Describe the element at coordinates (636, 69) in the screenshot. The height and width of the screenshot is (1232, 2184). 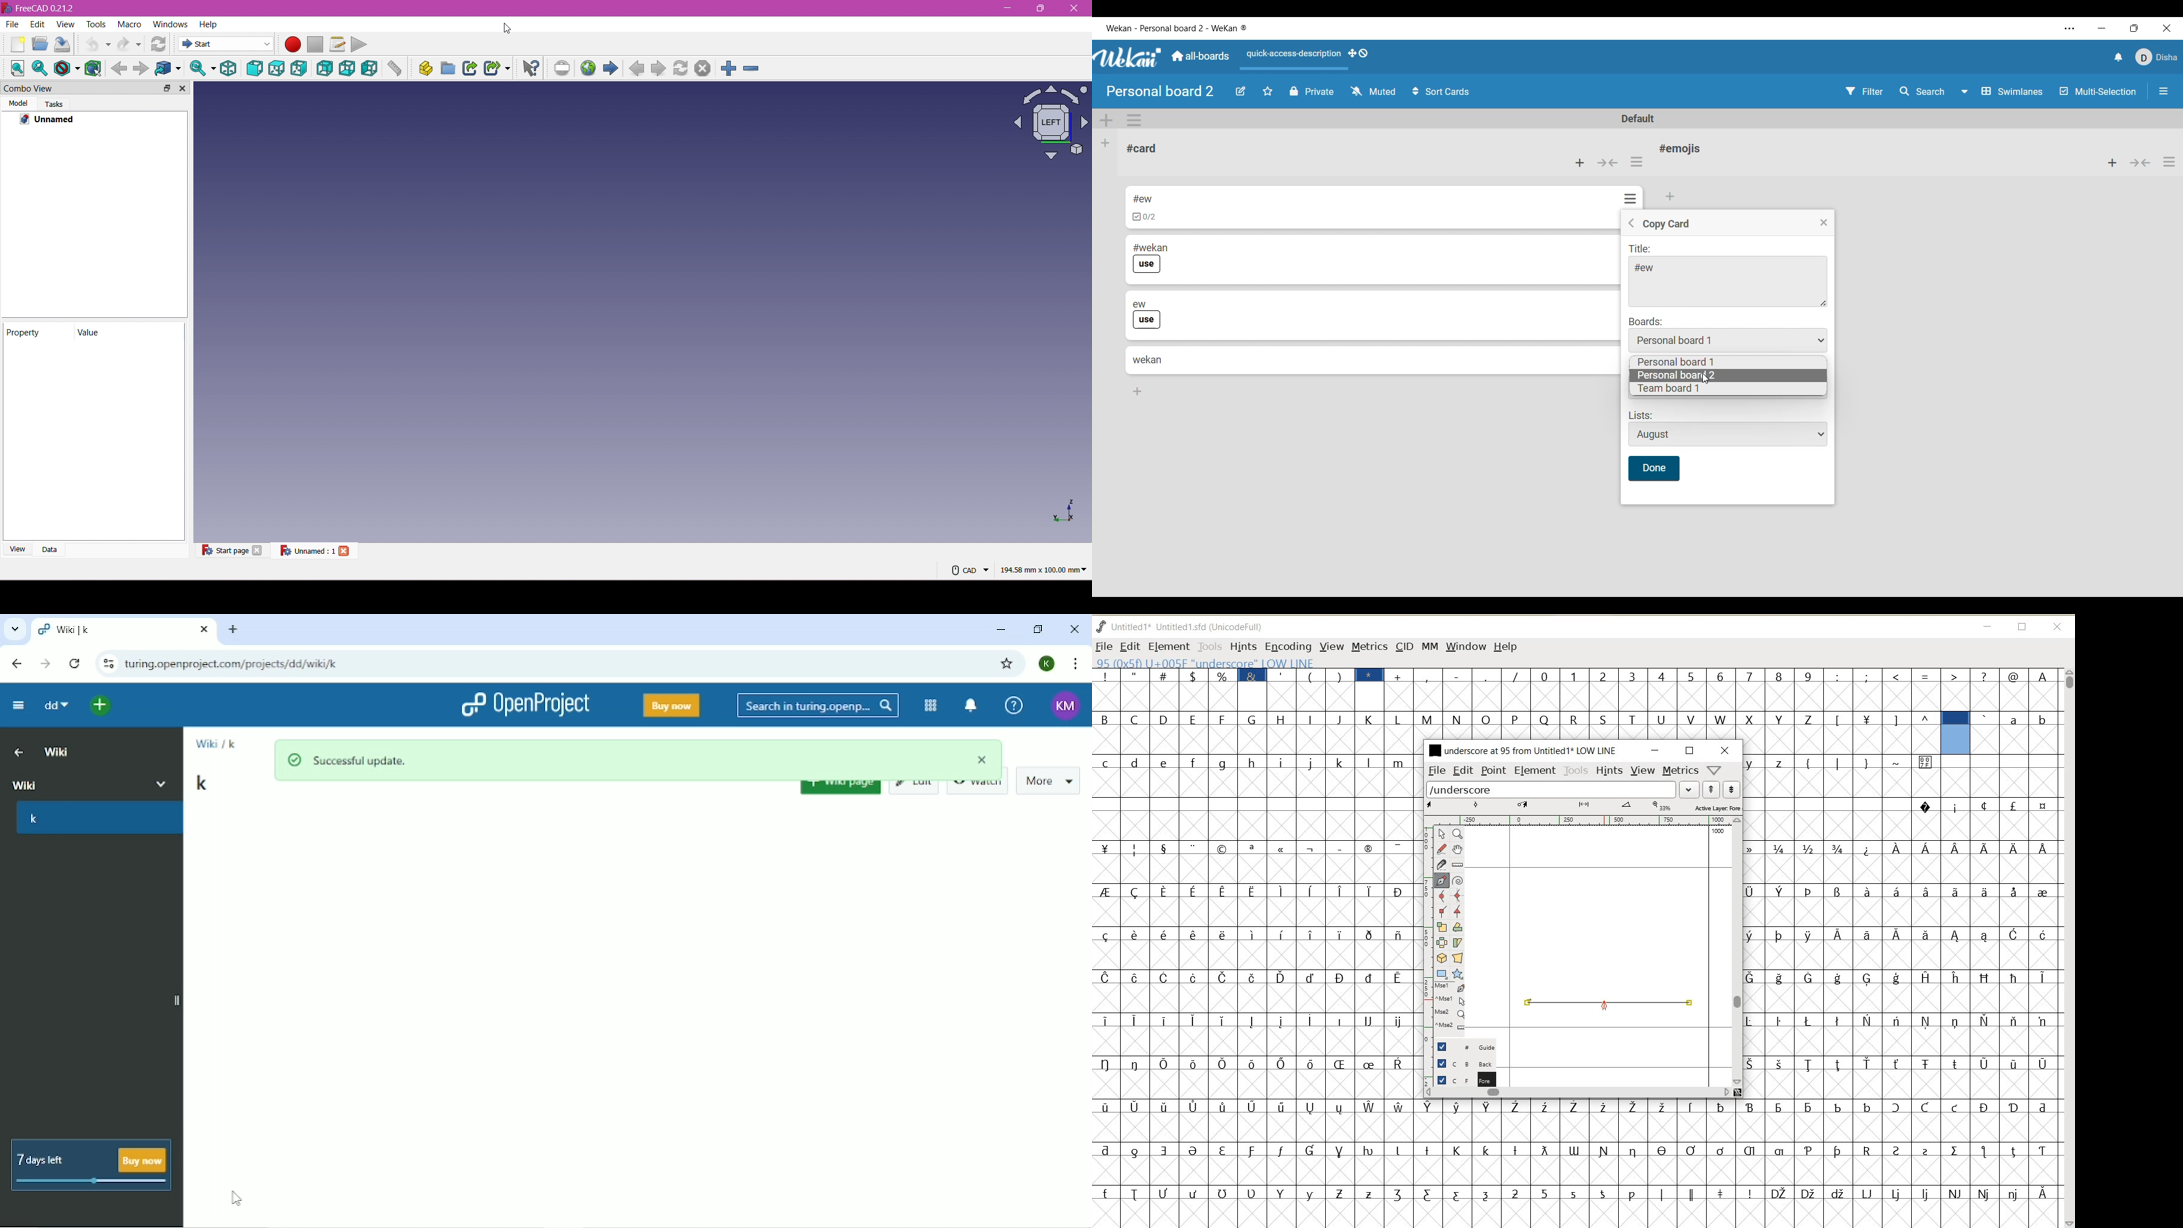
I see `Backward Navigation` at that location.